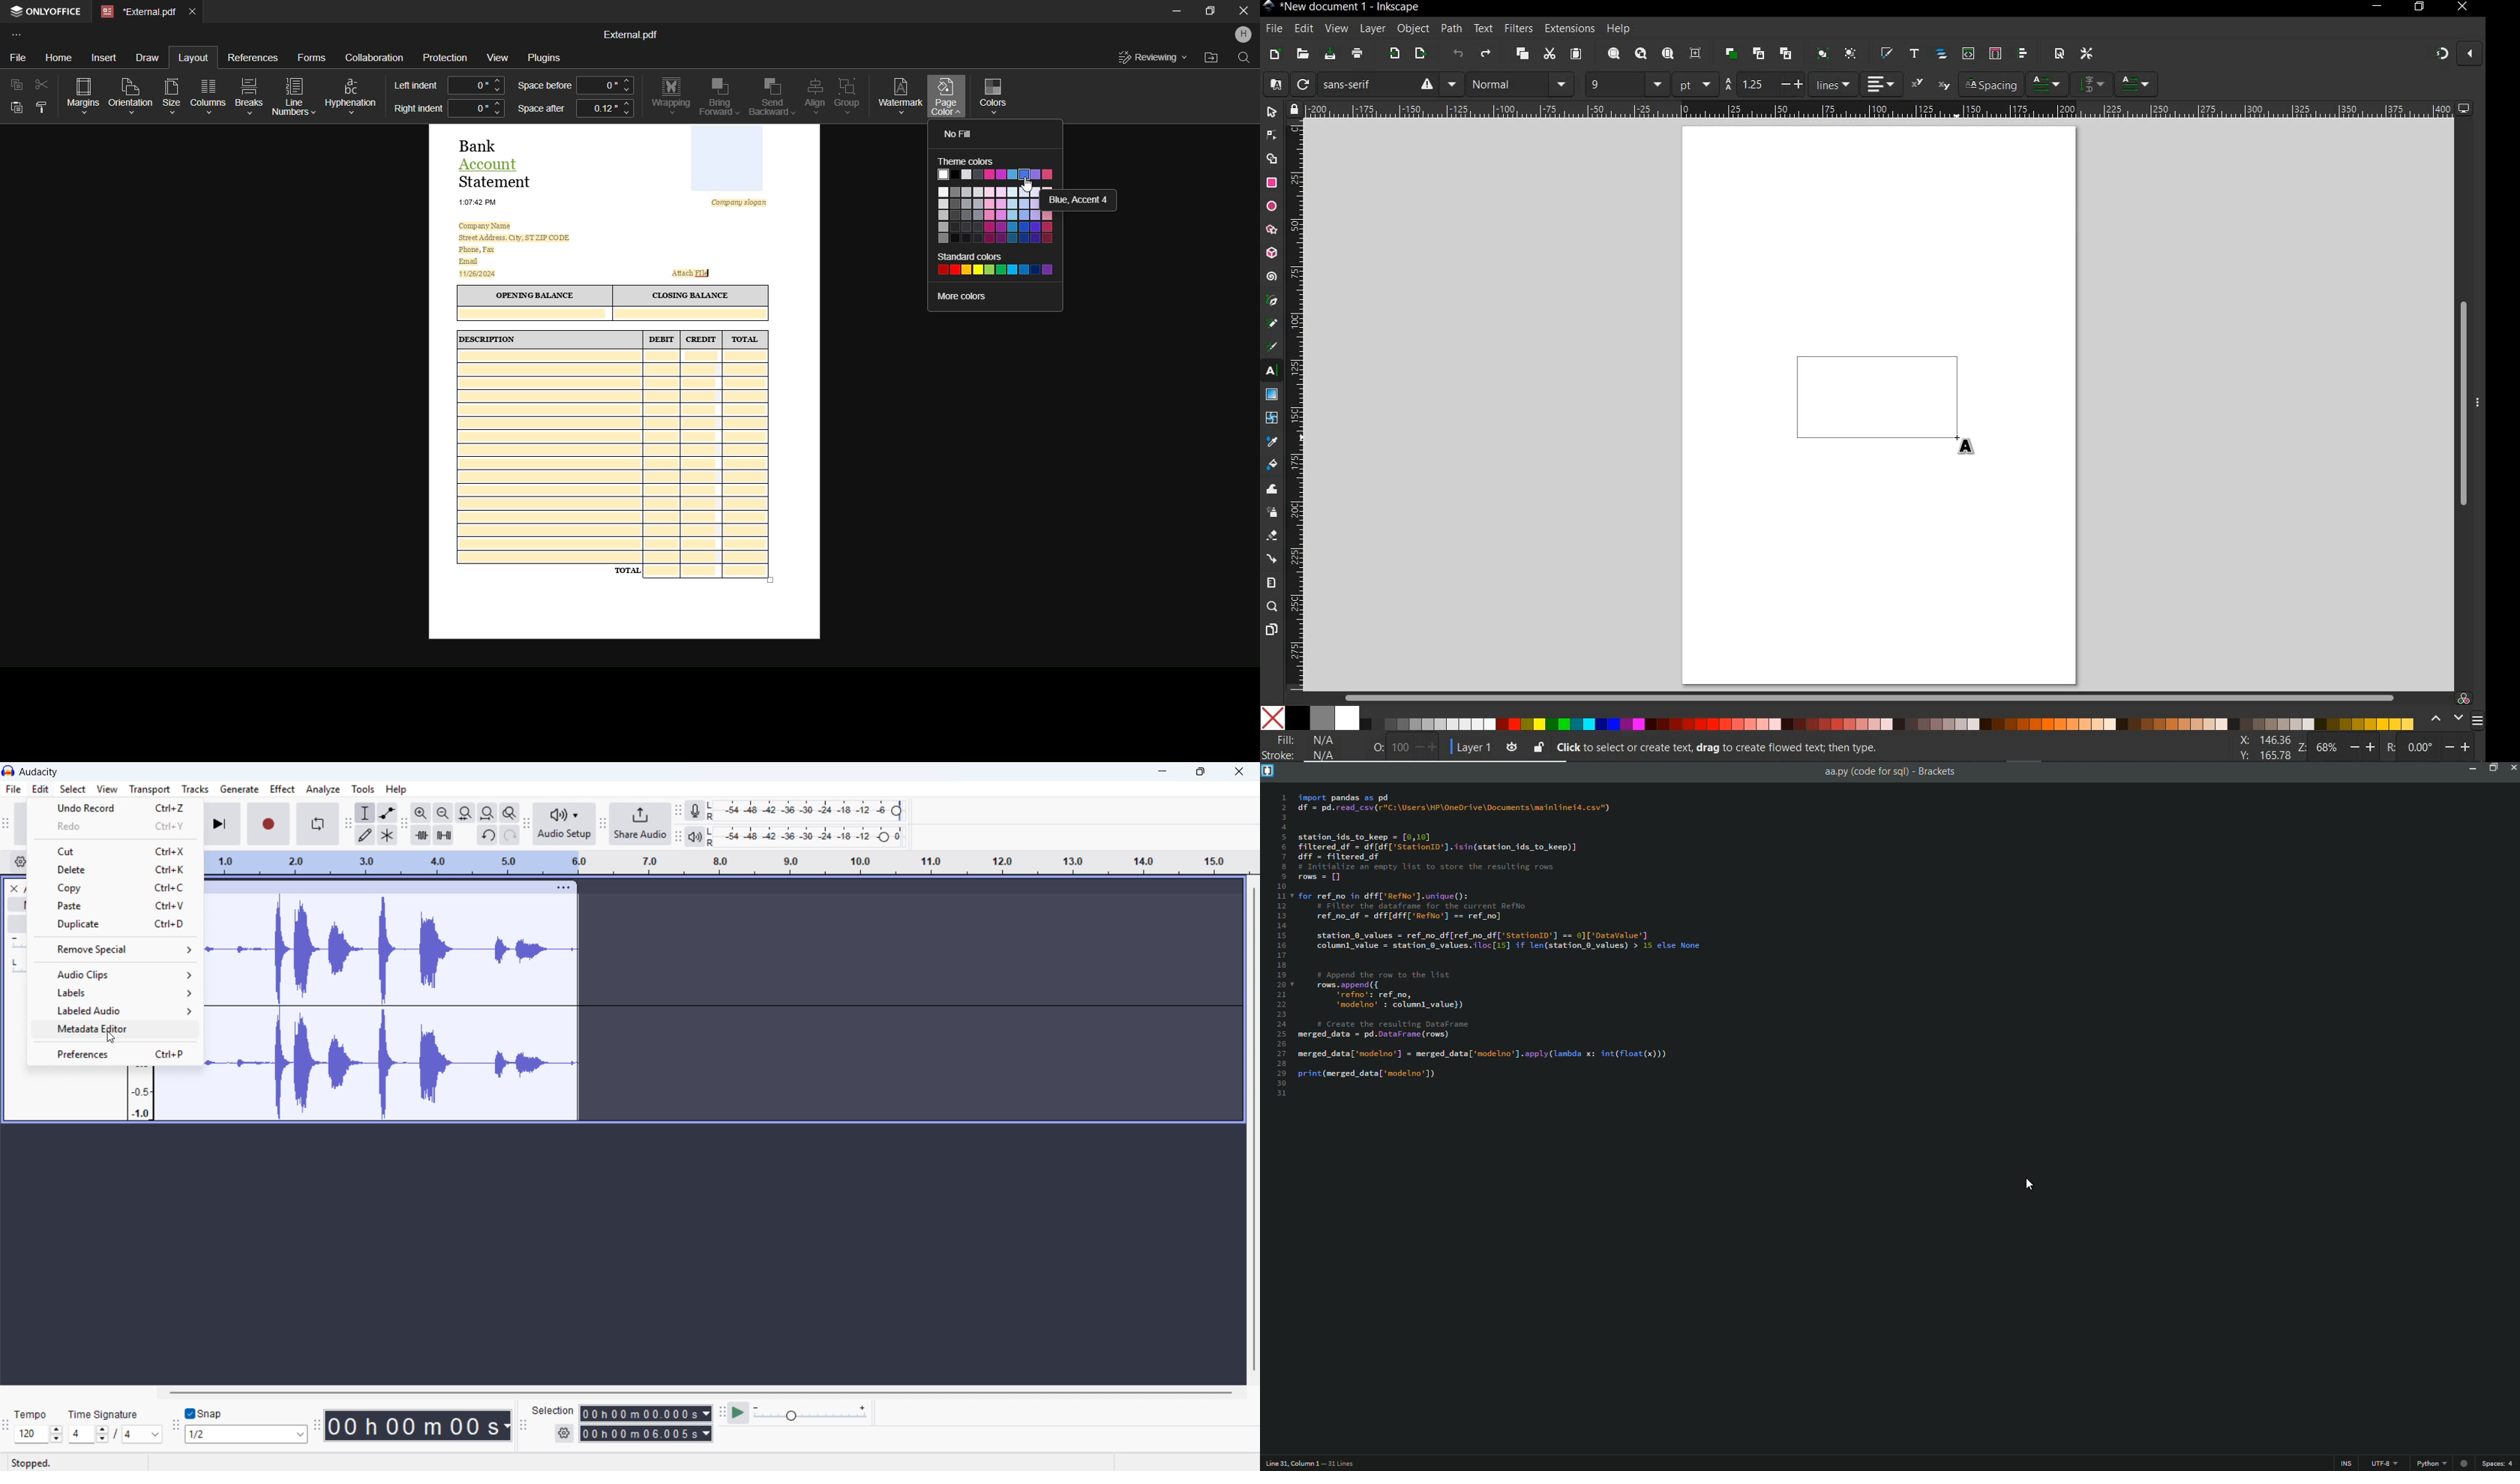 The width and height of the screenshot is (2520, 1484). Describe the element at coordinates (696, 811) in the screenshot. I see `recording meter ` at that location.